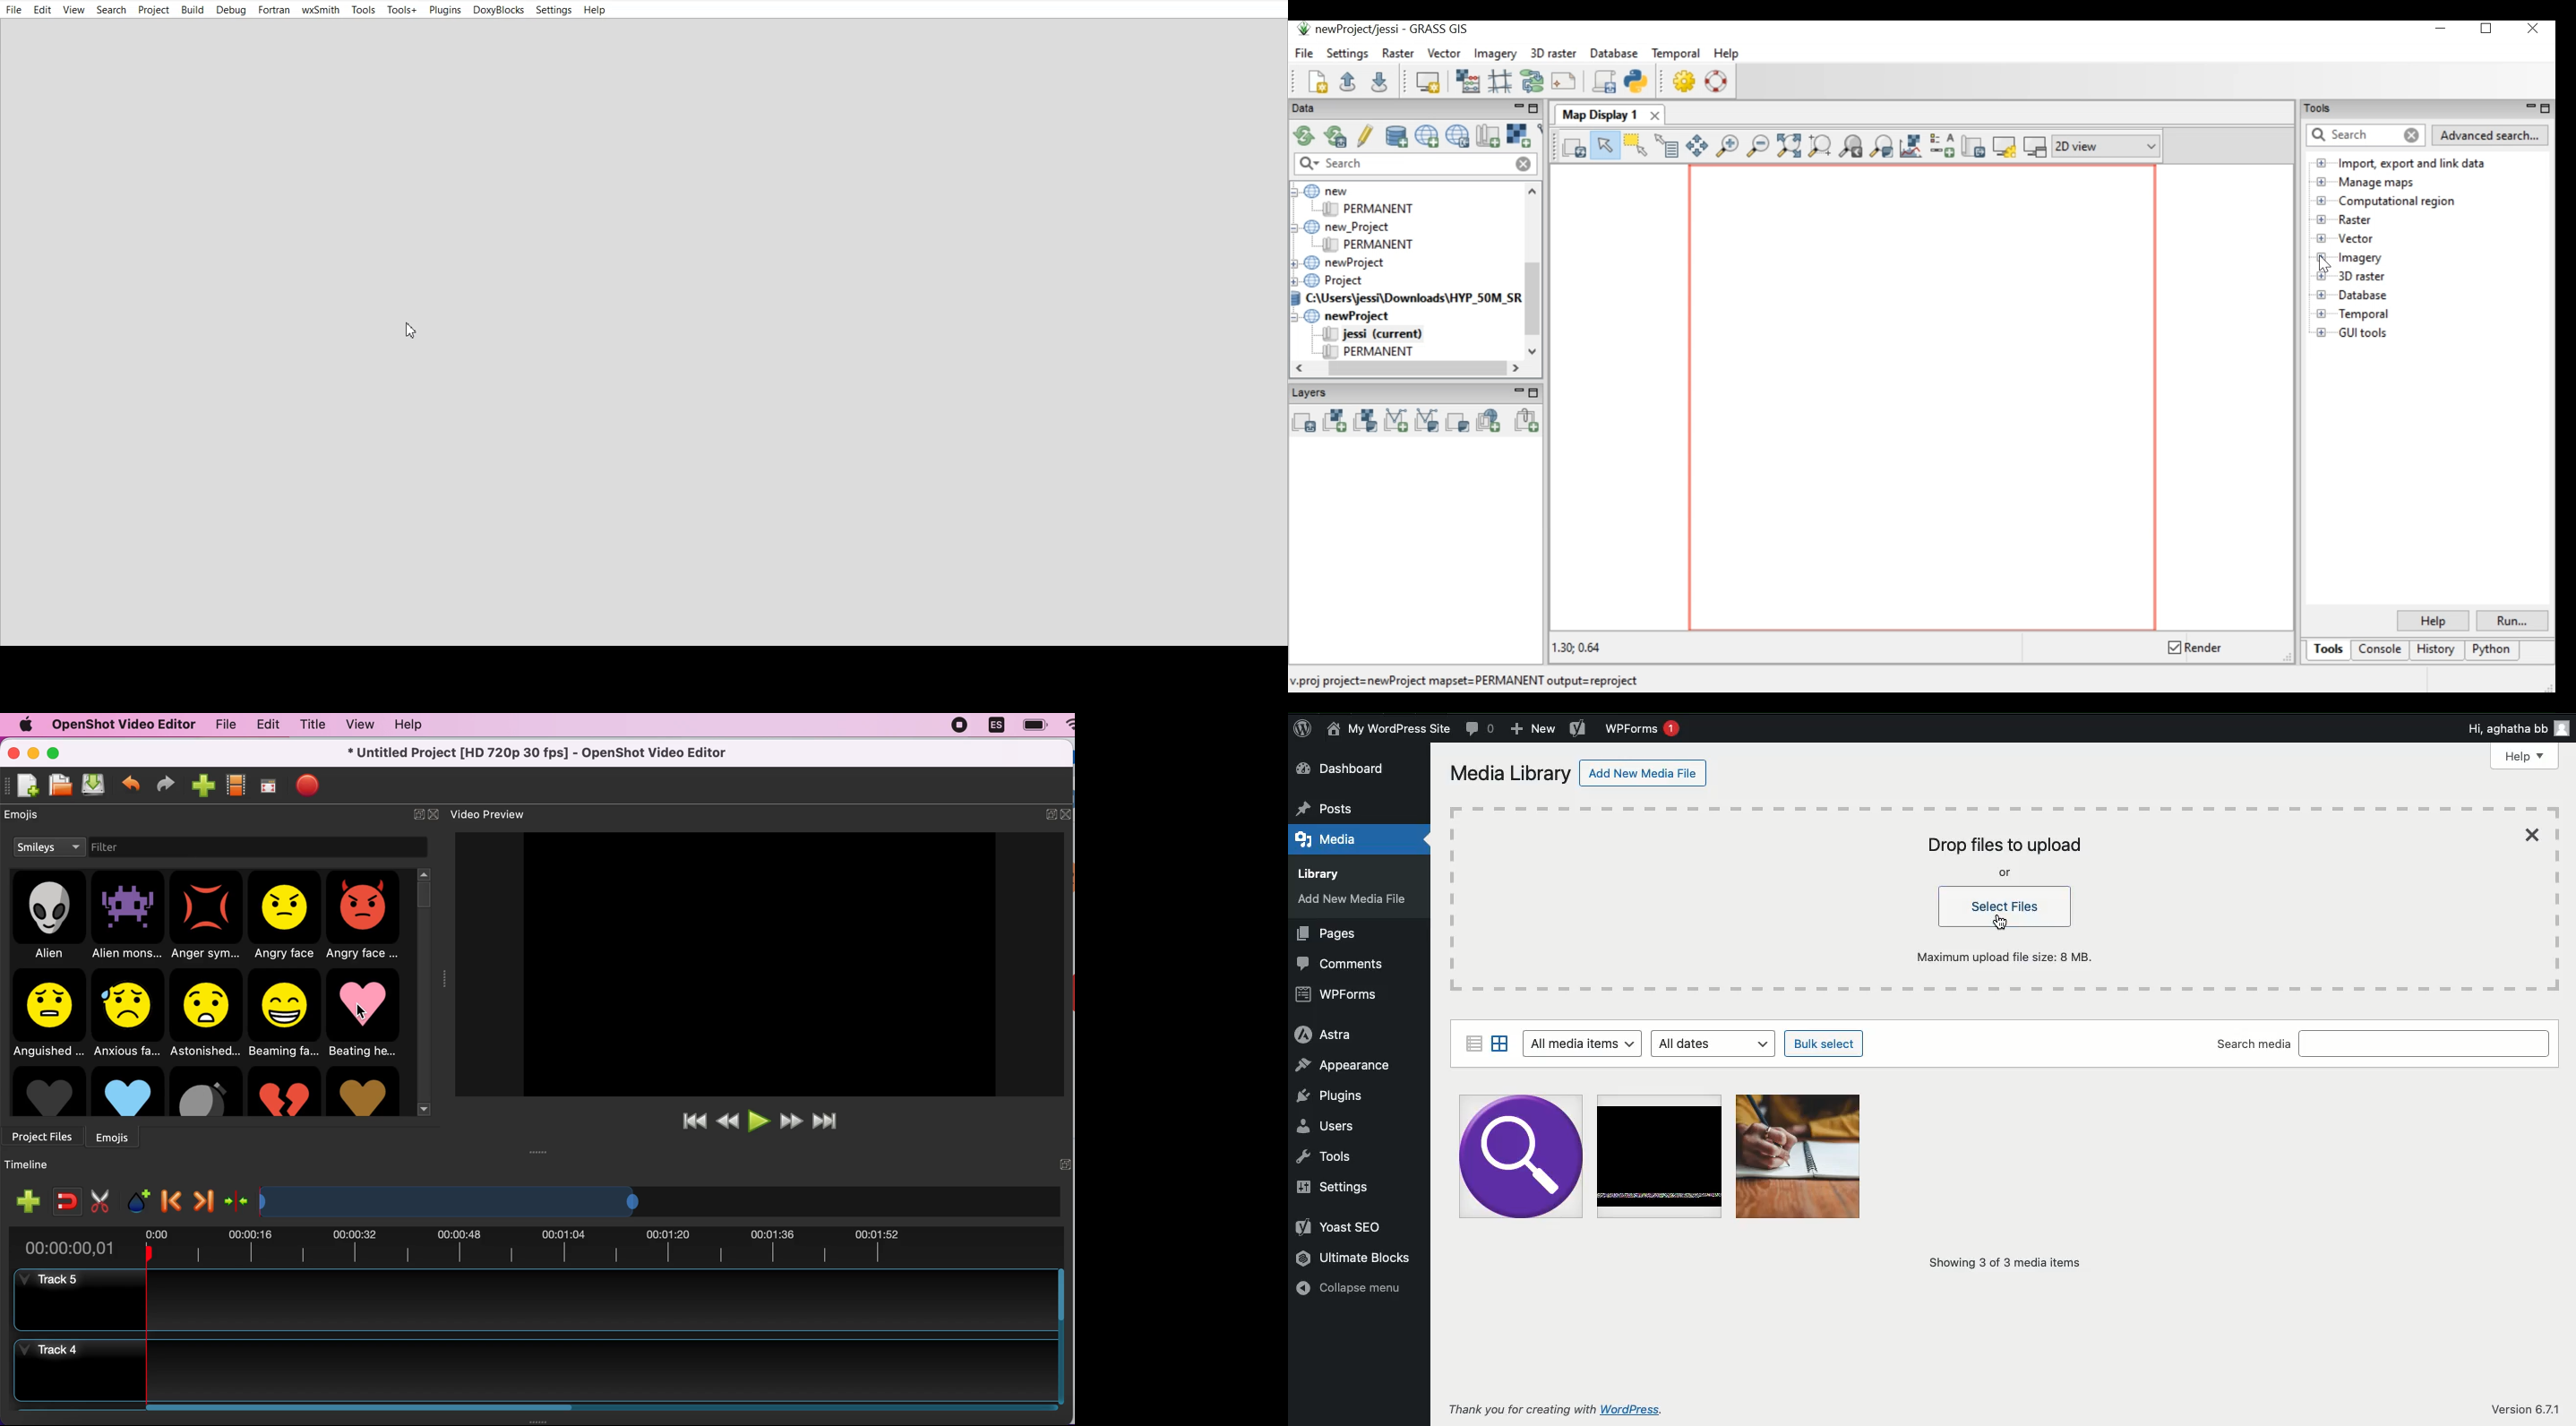  What do you see at coordinates (728, 1122) in the screenshot?
I see `rewind` at bounding box center [728, 1122].